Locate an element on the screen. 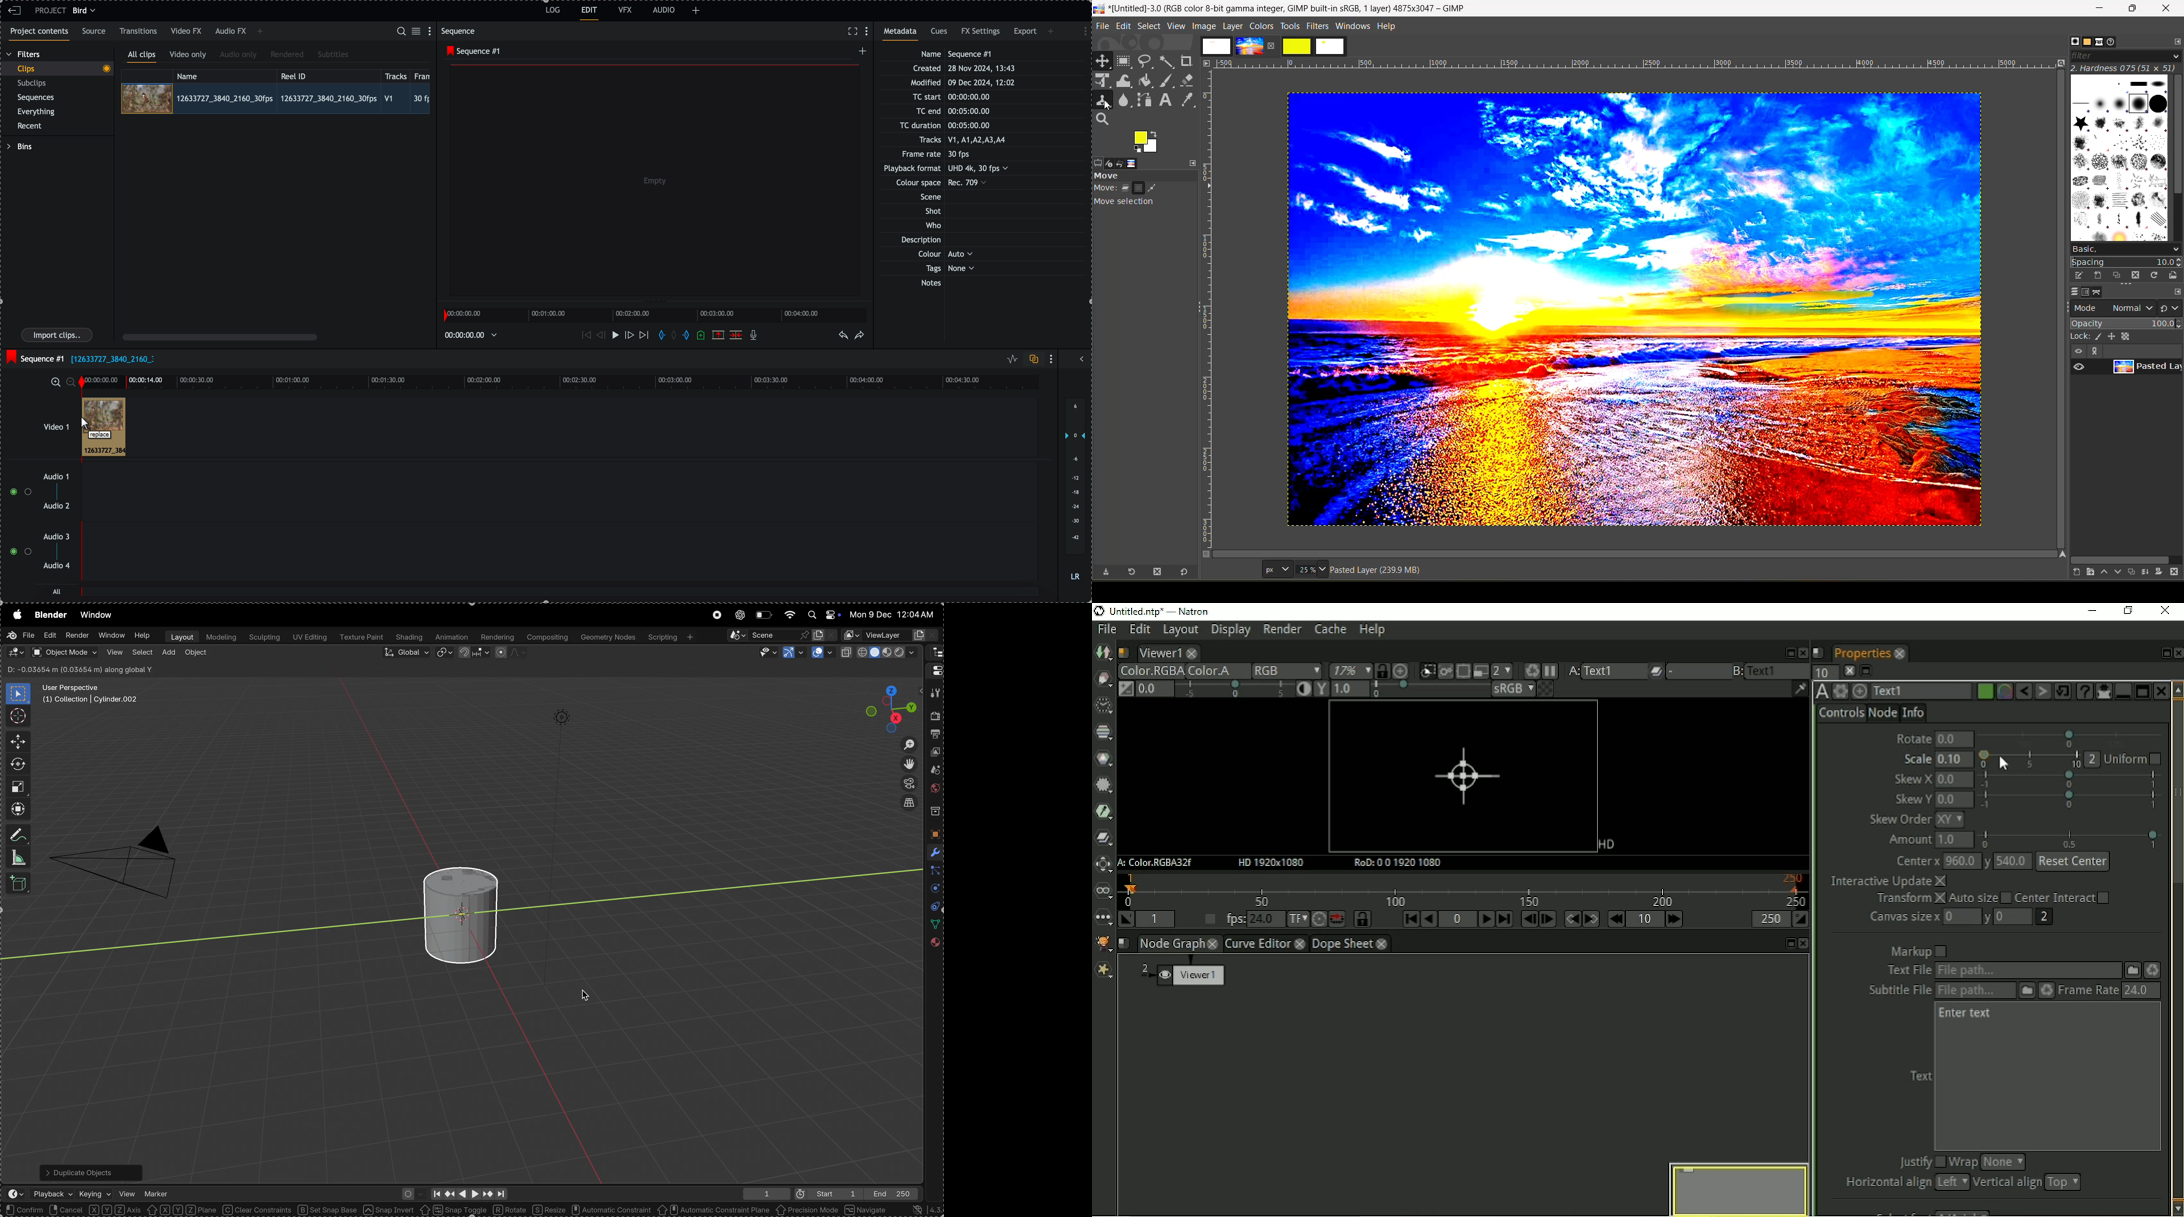 Image resolution: width=2184 pixels, height=1232 pixels. transform pivoit point is located at coordinates (445, 653).